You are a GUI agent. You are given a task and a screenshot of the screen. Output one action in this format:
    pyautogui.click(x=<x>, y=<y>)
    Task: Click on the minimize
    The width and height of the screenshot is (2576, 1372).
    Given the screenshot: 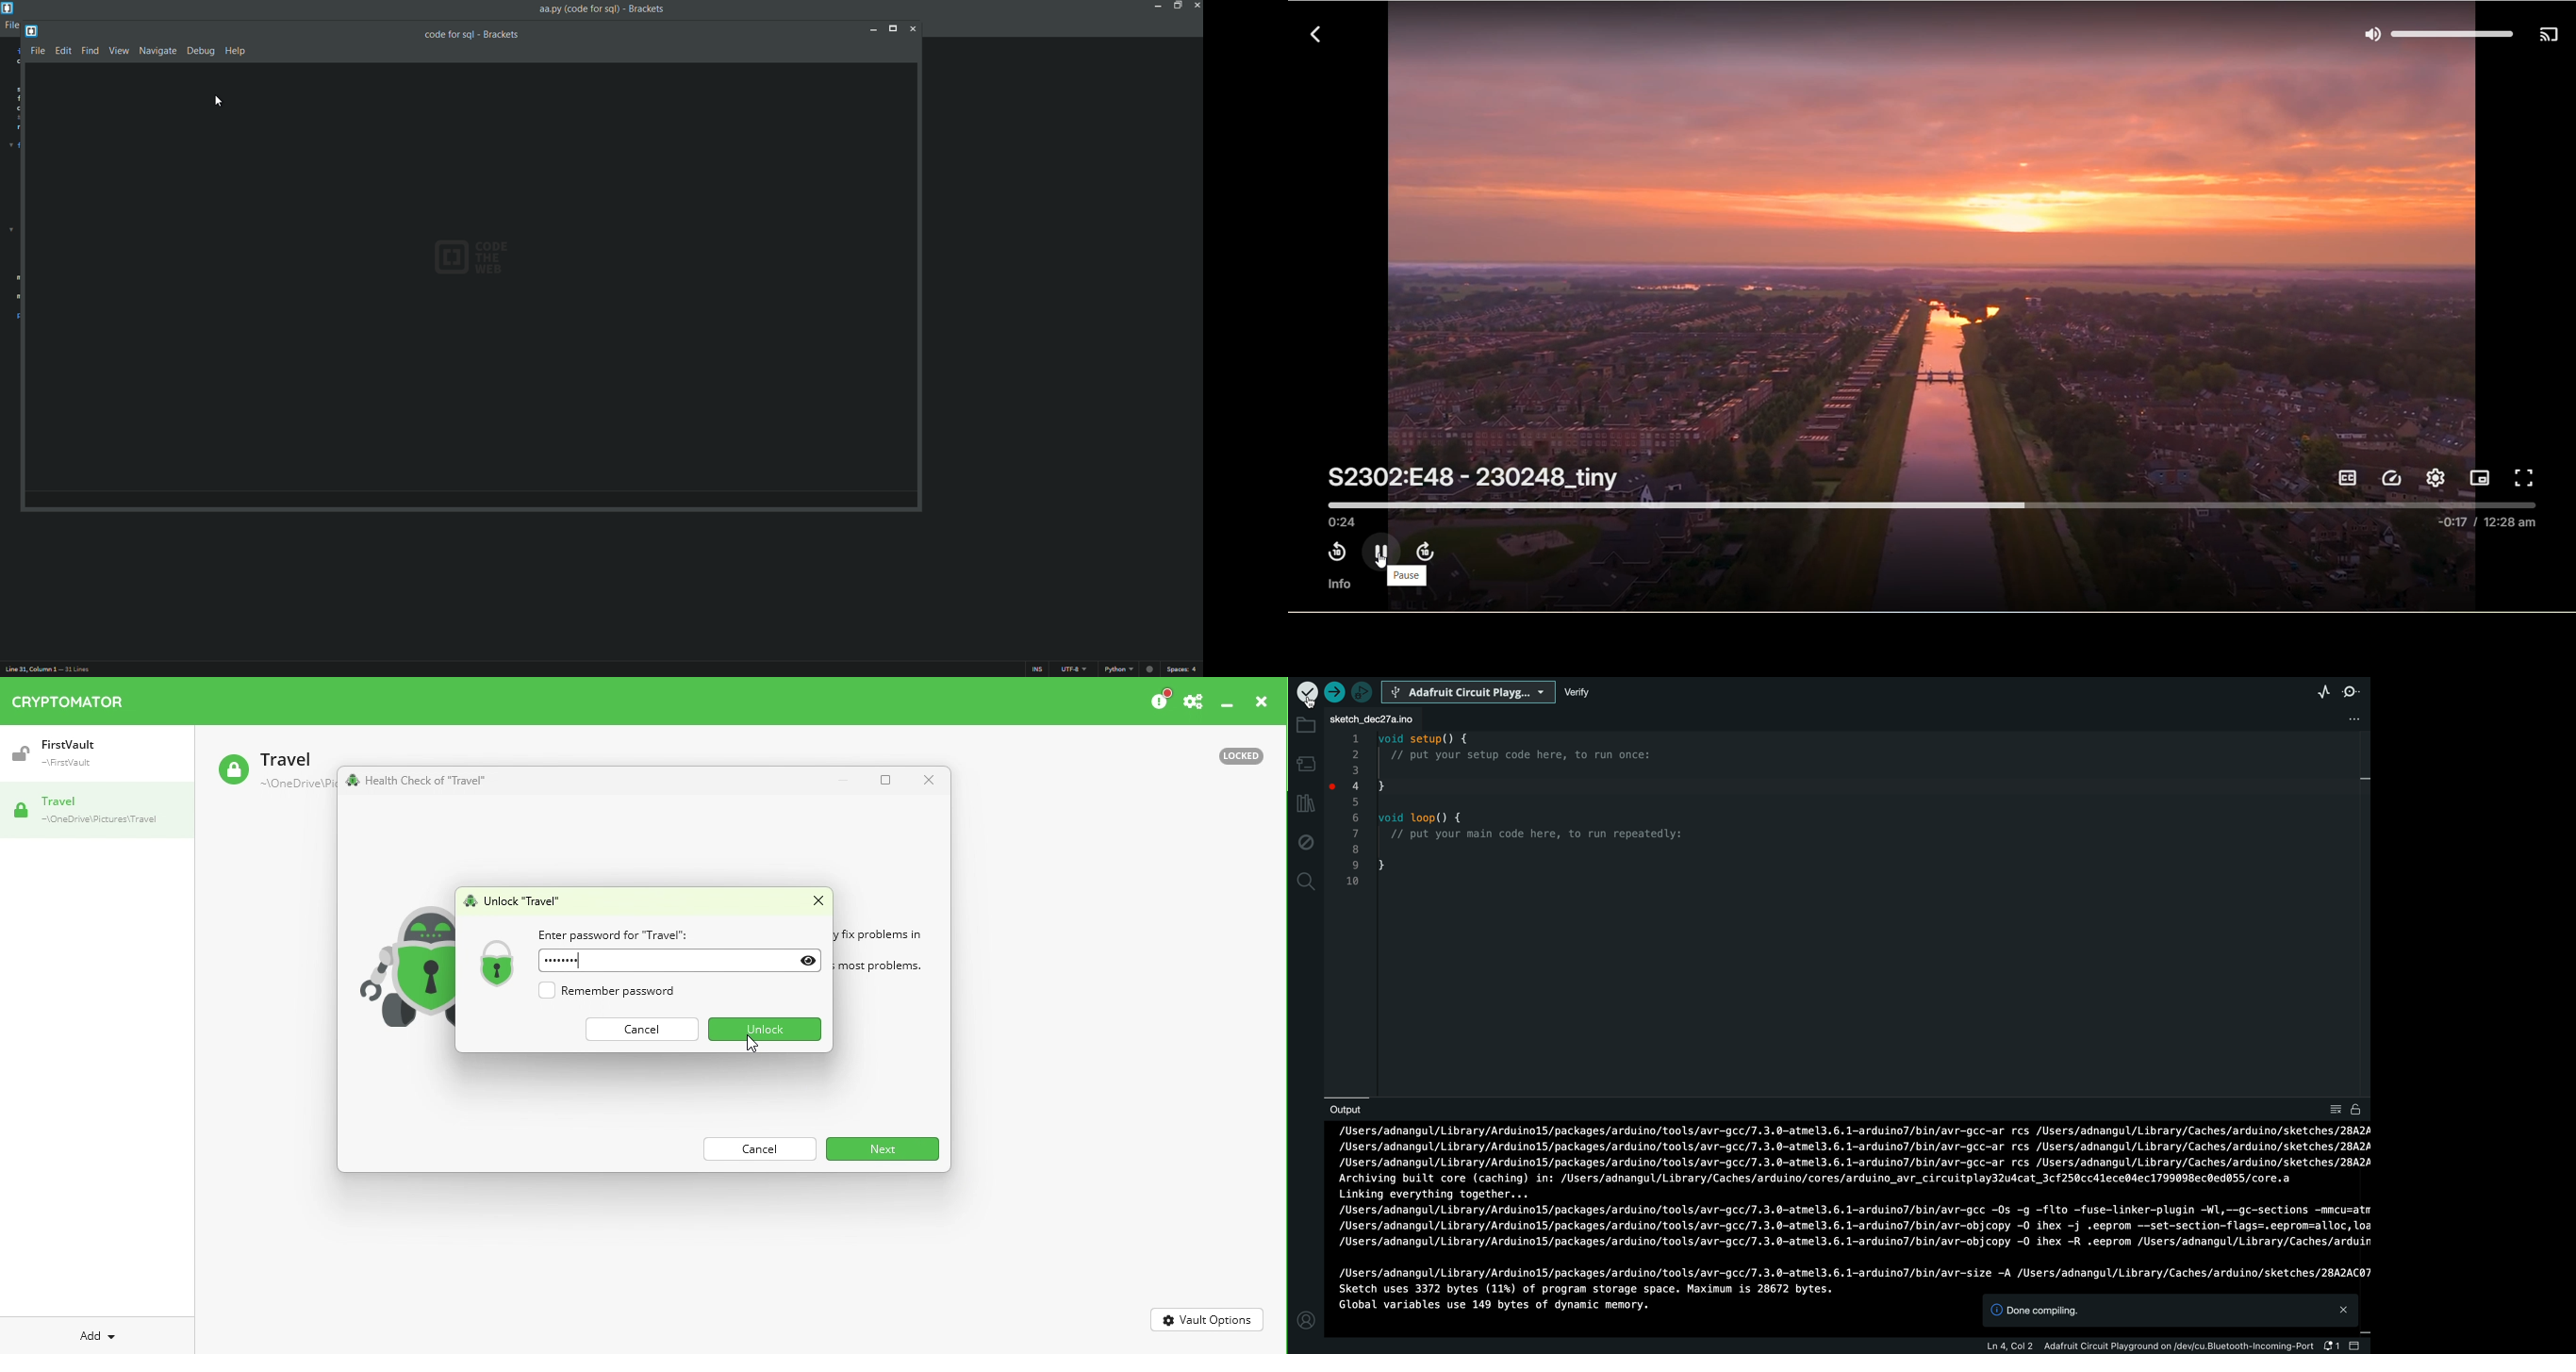 What is the action you would take?
    pyautogui.click(x=873, y=29)
    